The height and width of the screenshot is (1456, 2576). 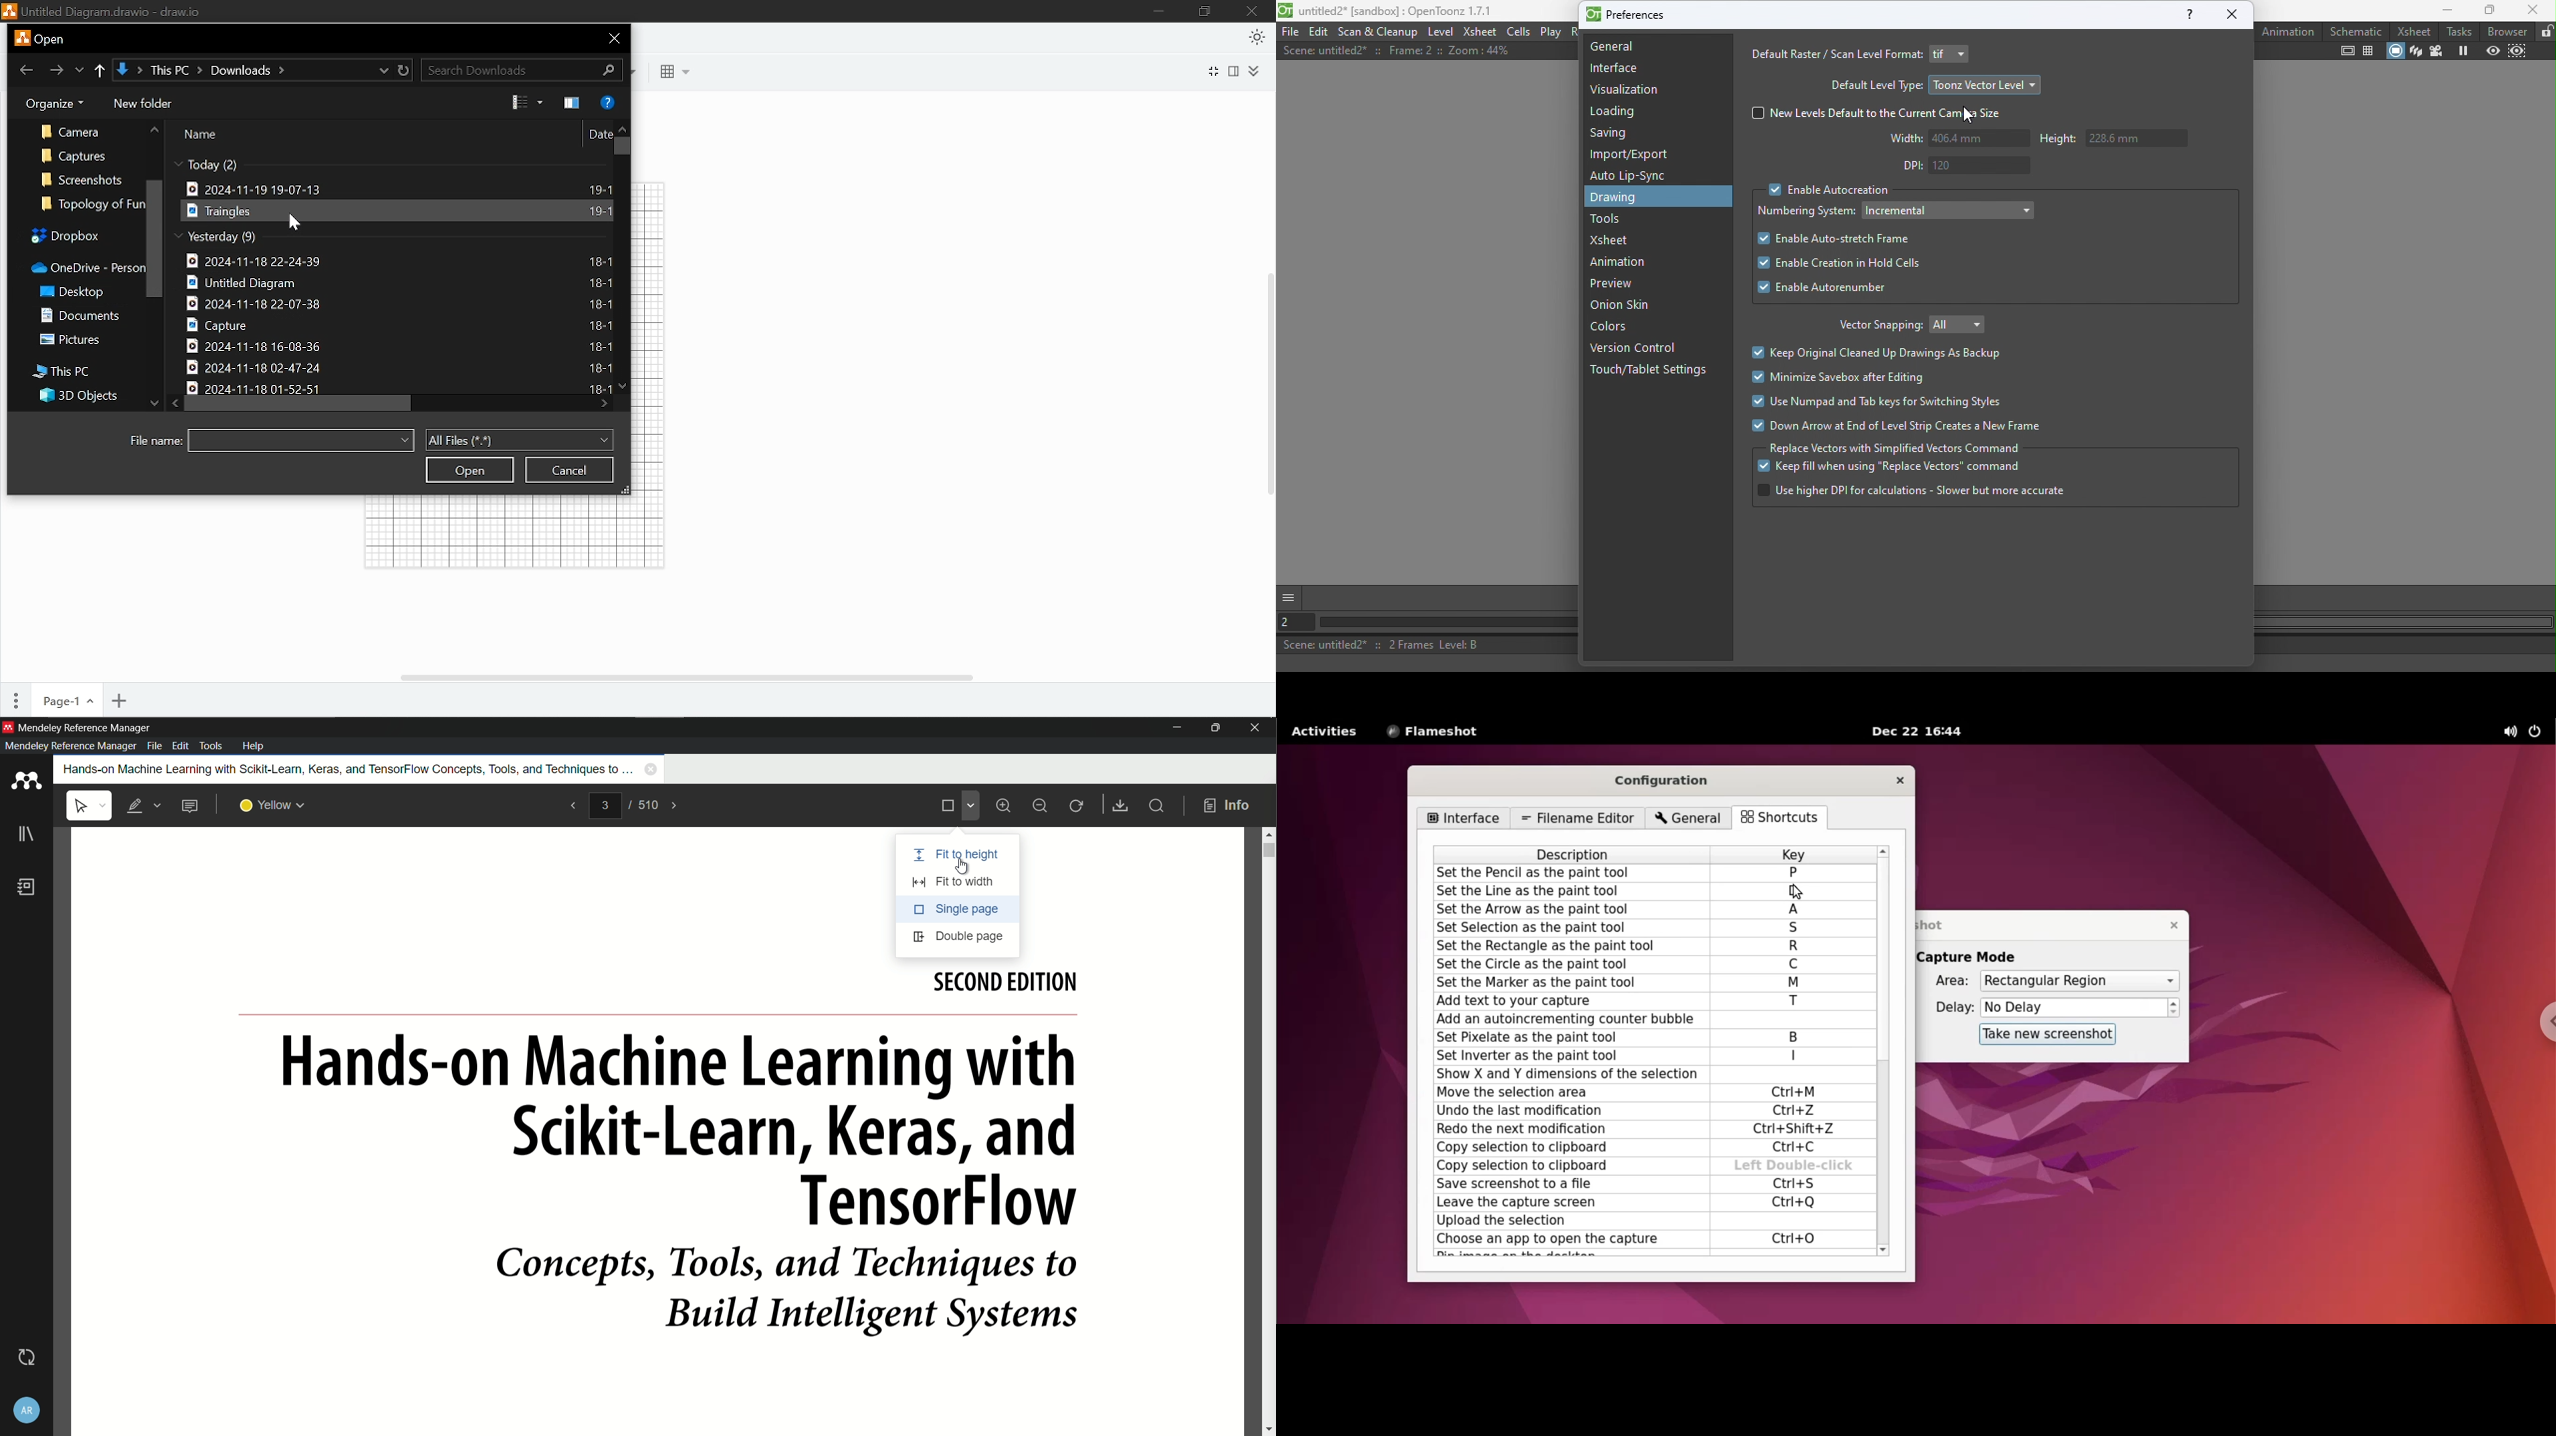 What do you see at coordinates (1968, 116) in the screenshot?
I see `Cursor` at bounding box center [1968, 116].